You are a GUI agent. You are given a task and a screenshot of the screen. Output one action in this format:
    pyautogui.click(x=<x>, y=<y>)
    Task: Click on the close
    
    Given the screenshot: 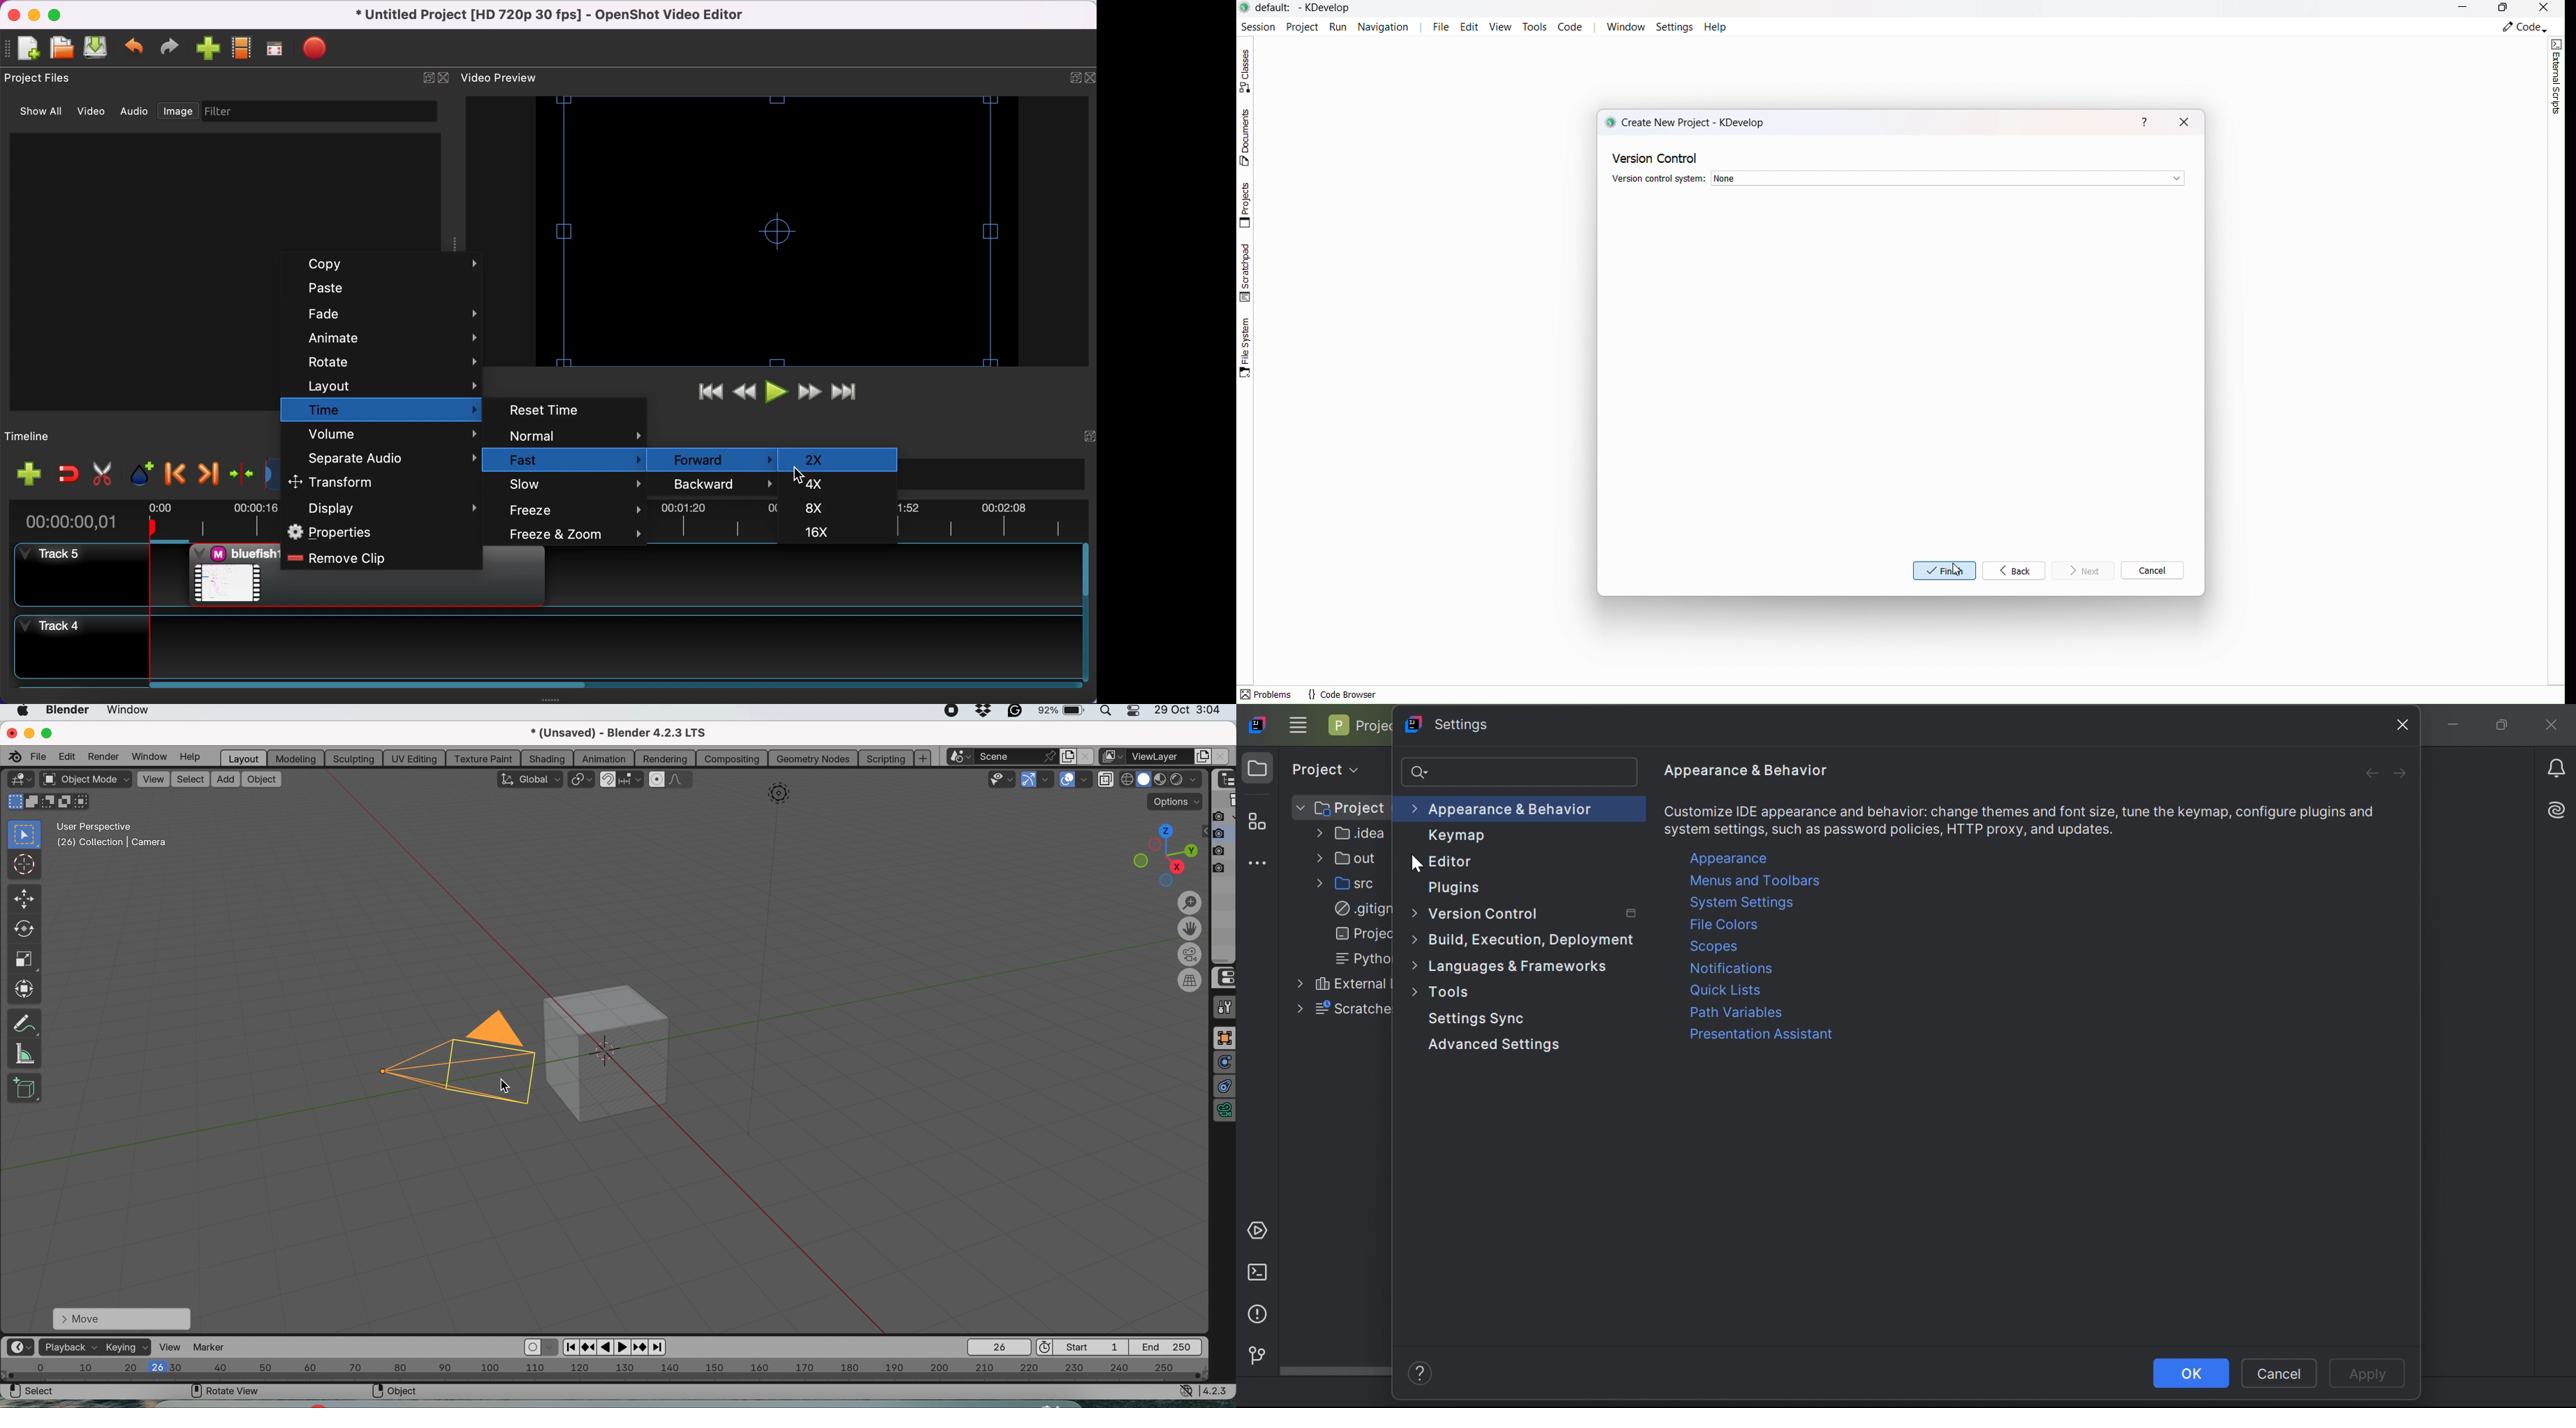 What is the action you would take?
    pyautogui.click(x=1090, y=78)
    